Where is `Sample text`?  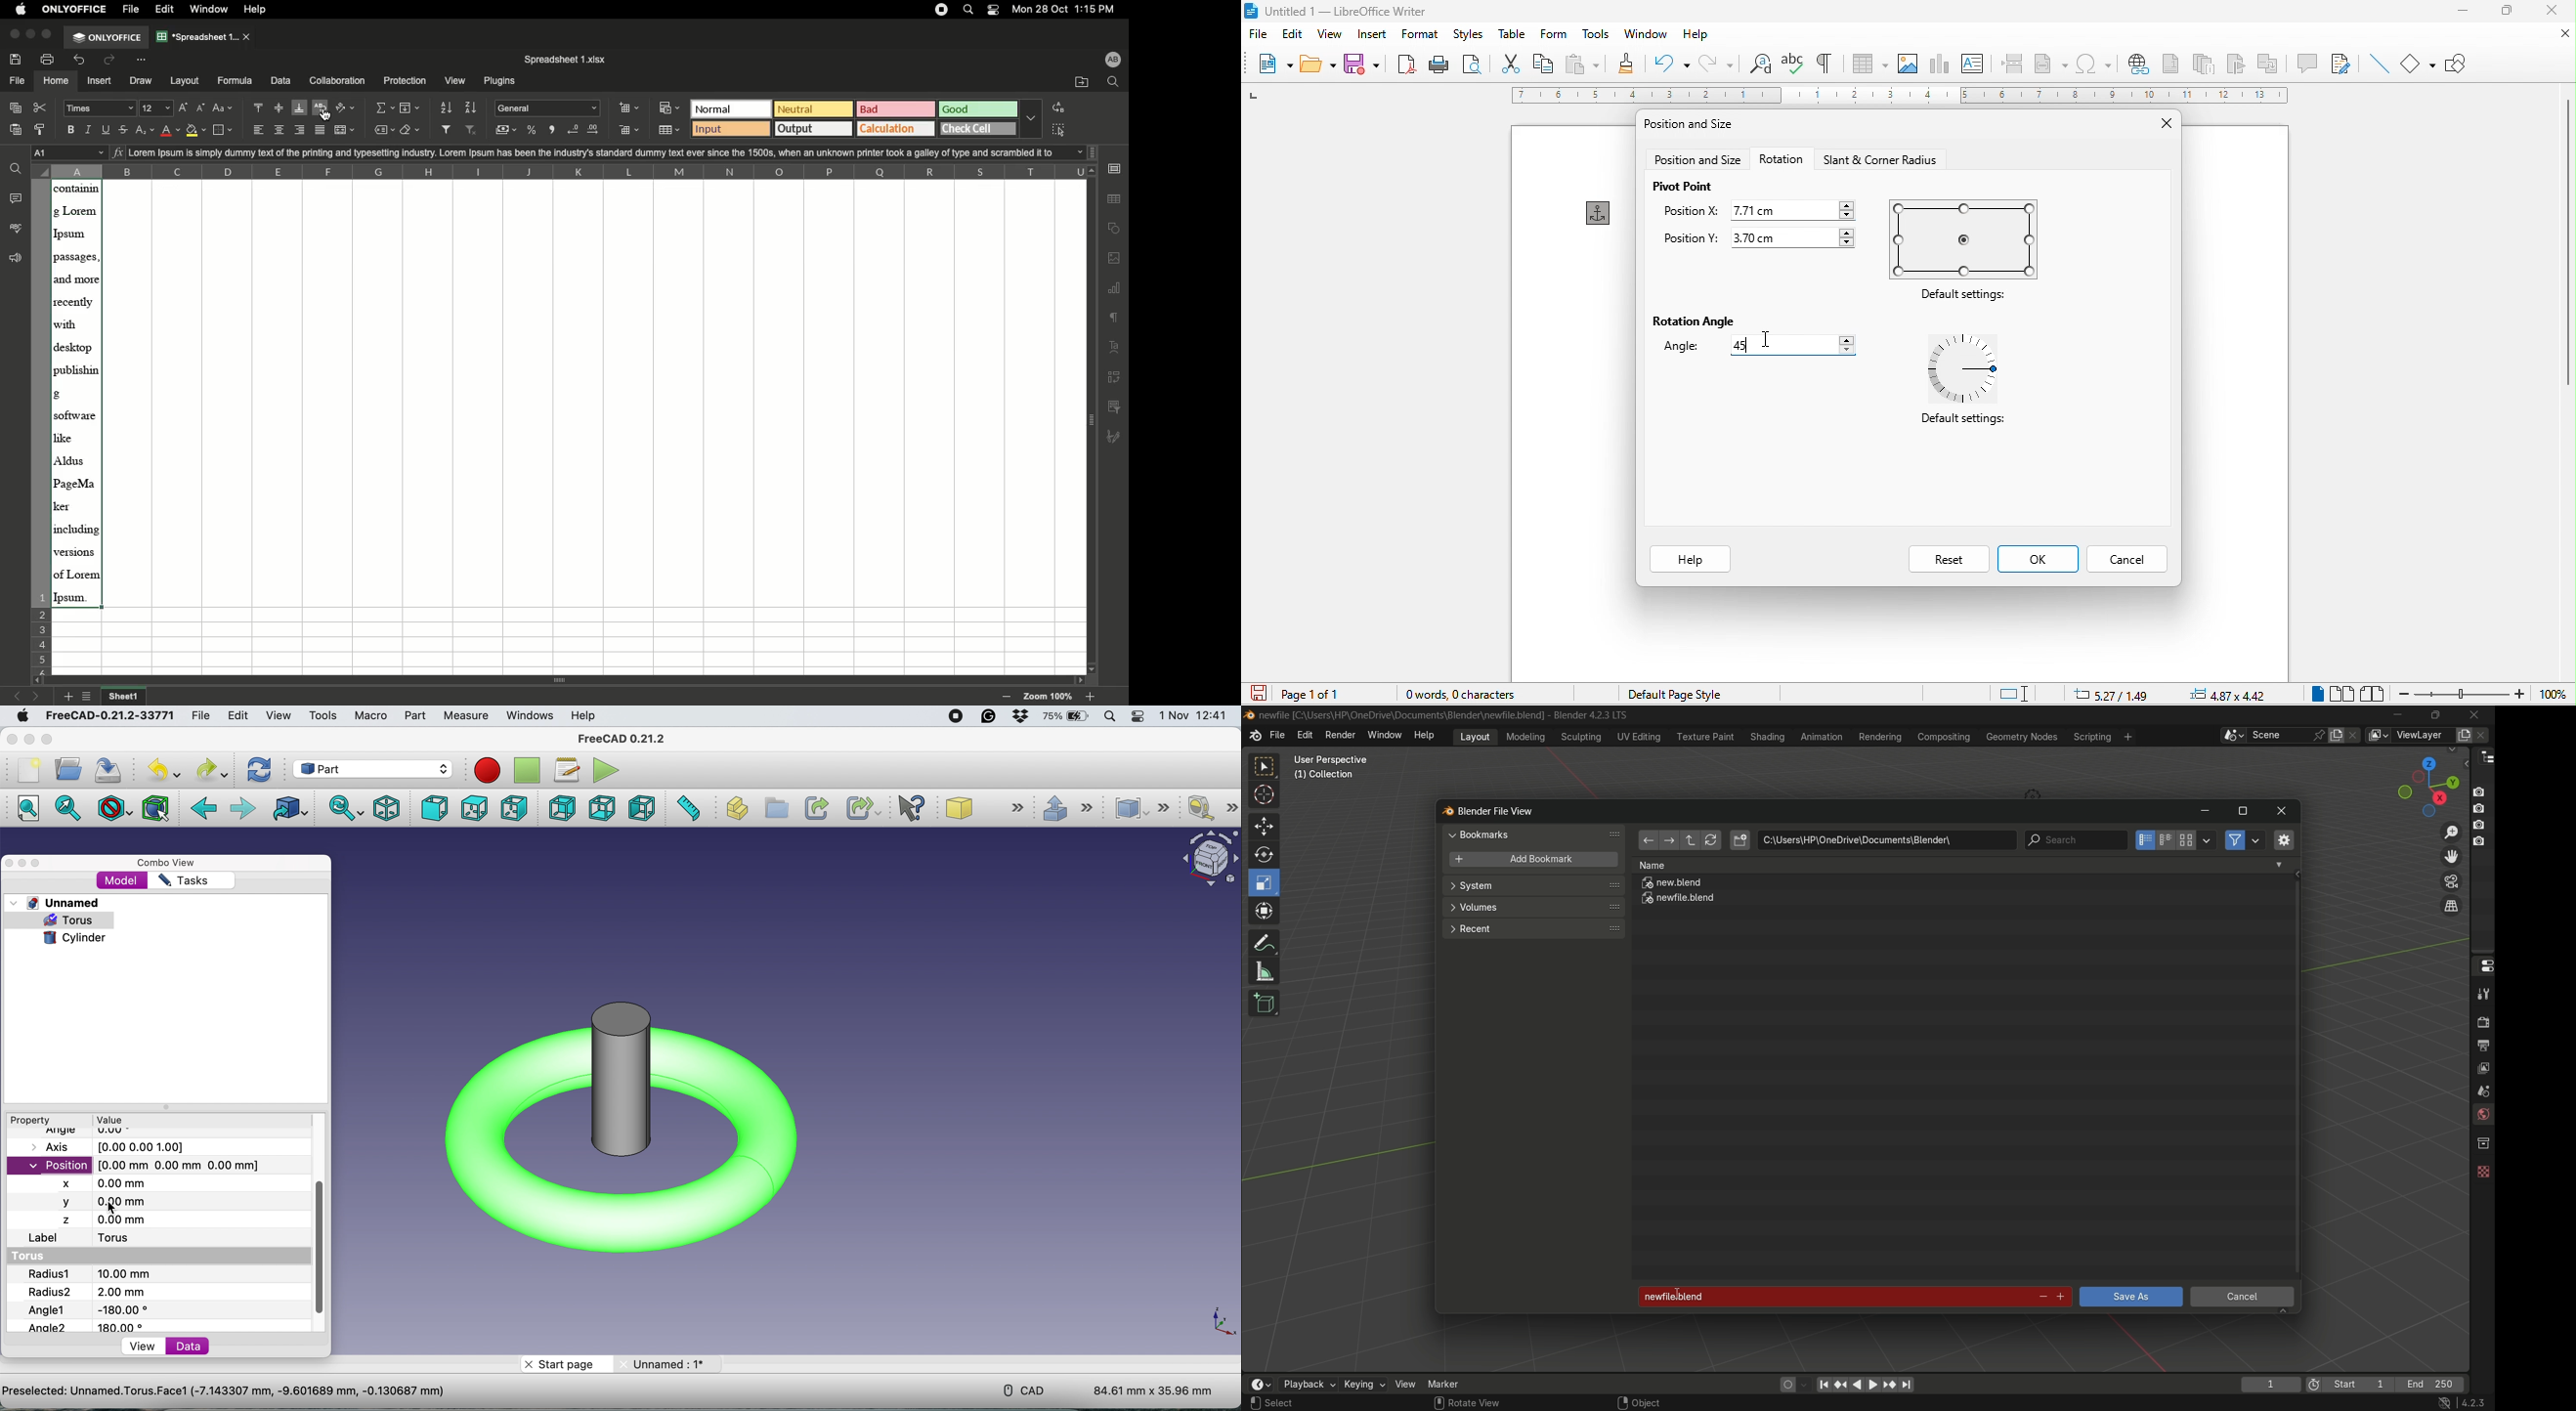
Sample text is located at coordinates (611, 152).